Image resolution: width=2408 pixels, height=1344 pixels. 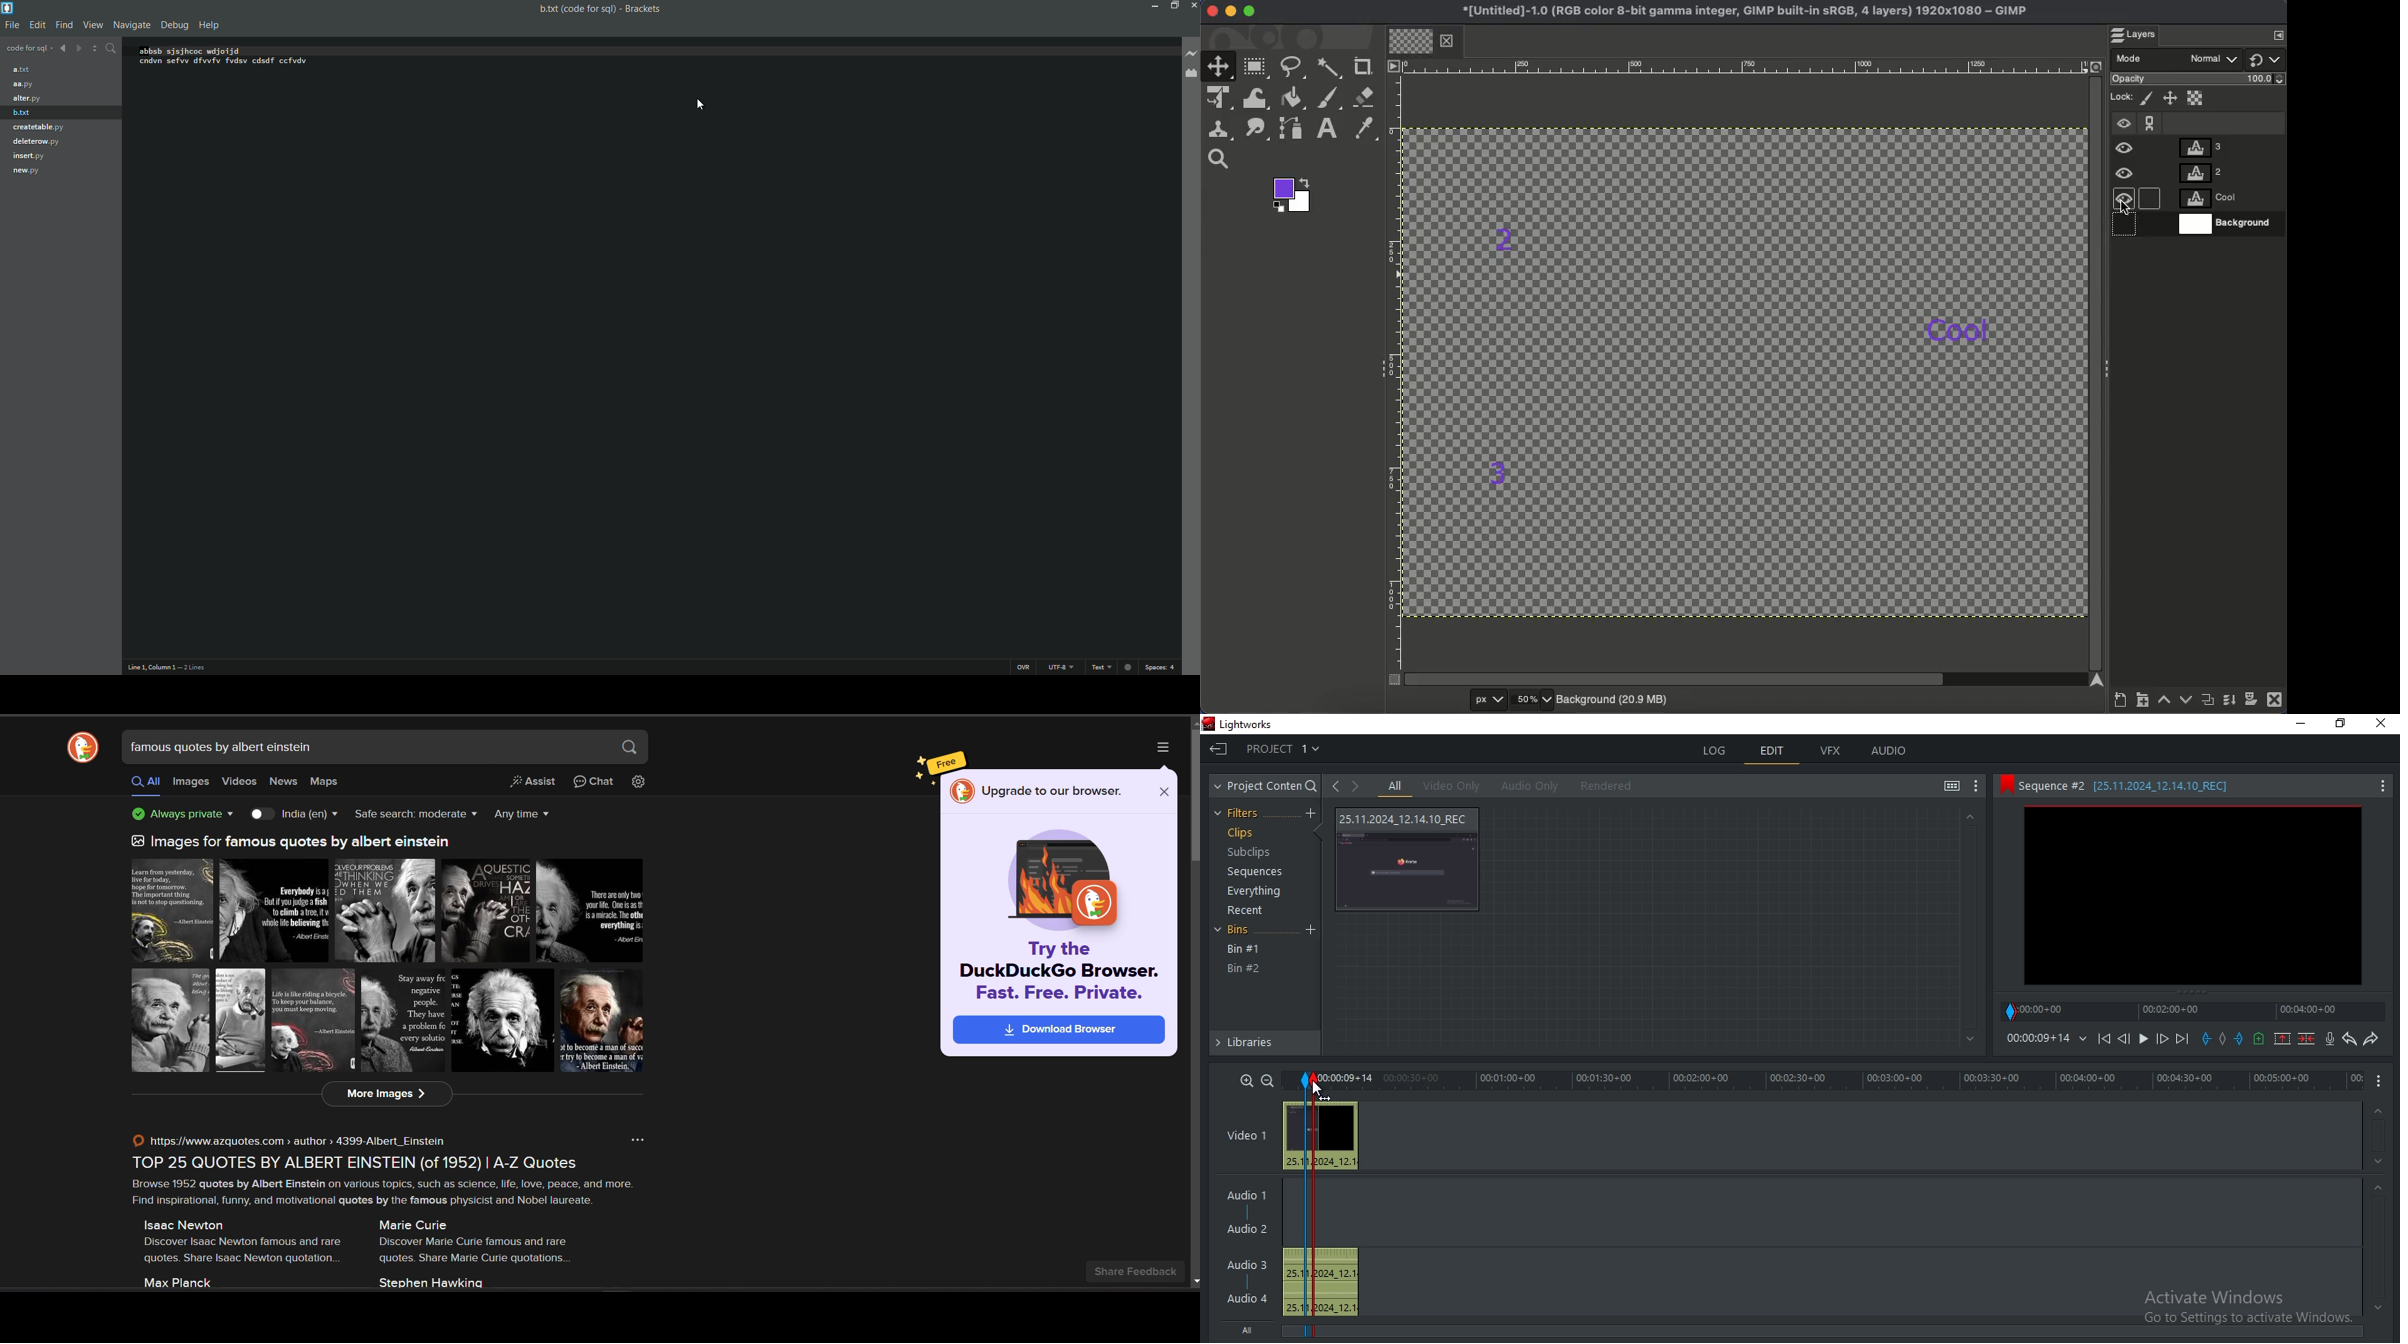 I want to click on 50%, so click(x=1532, y=700).